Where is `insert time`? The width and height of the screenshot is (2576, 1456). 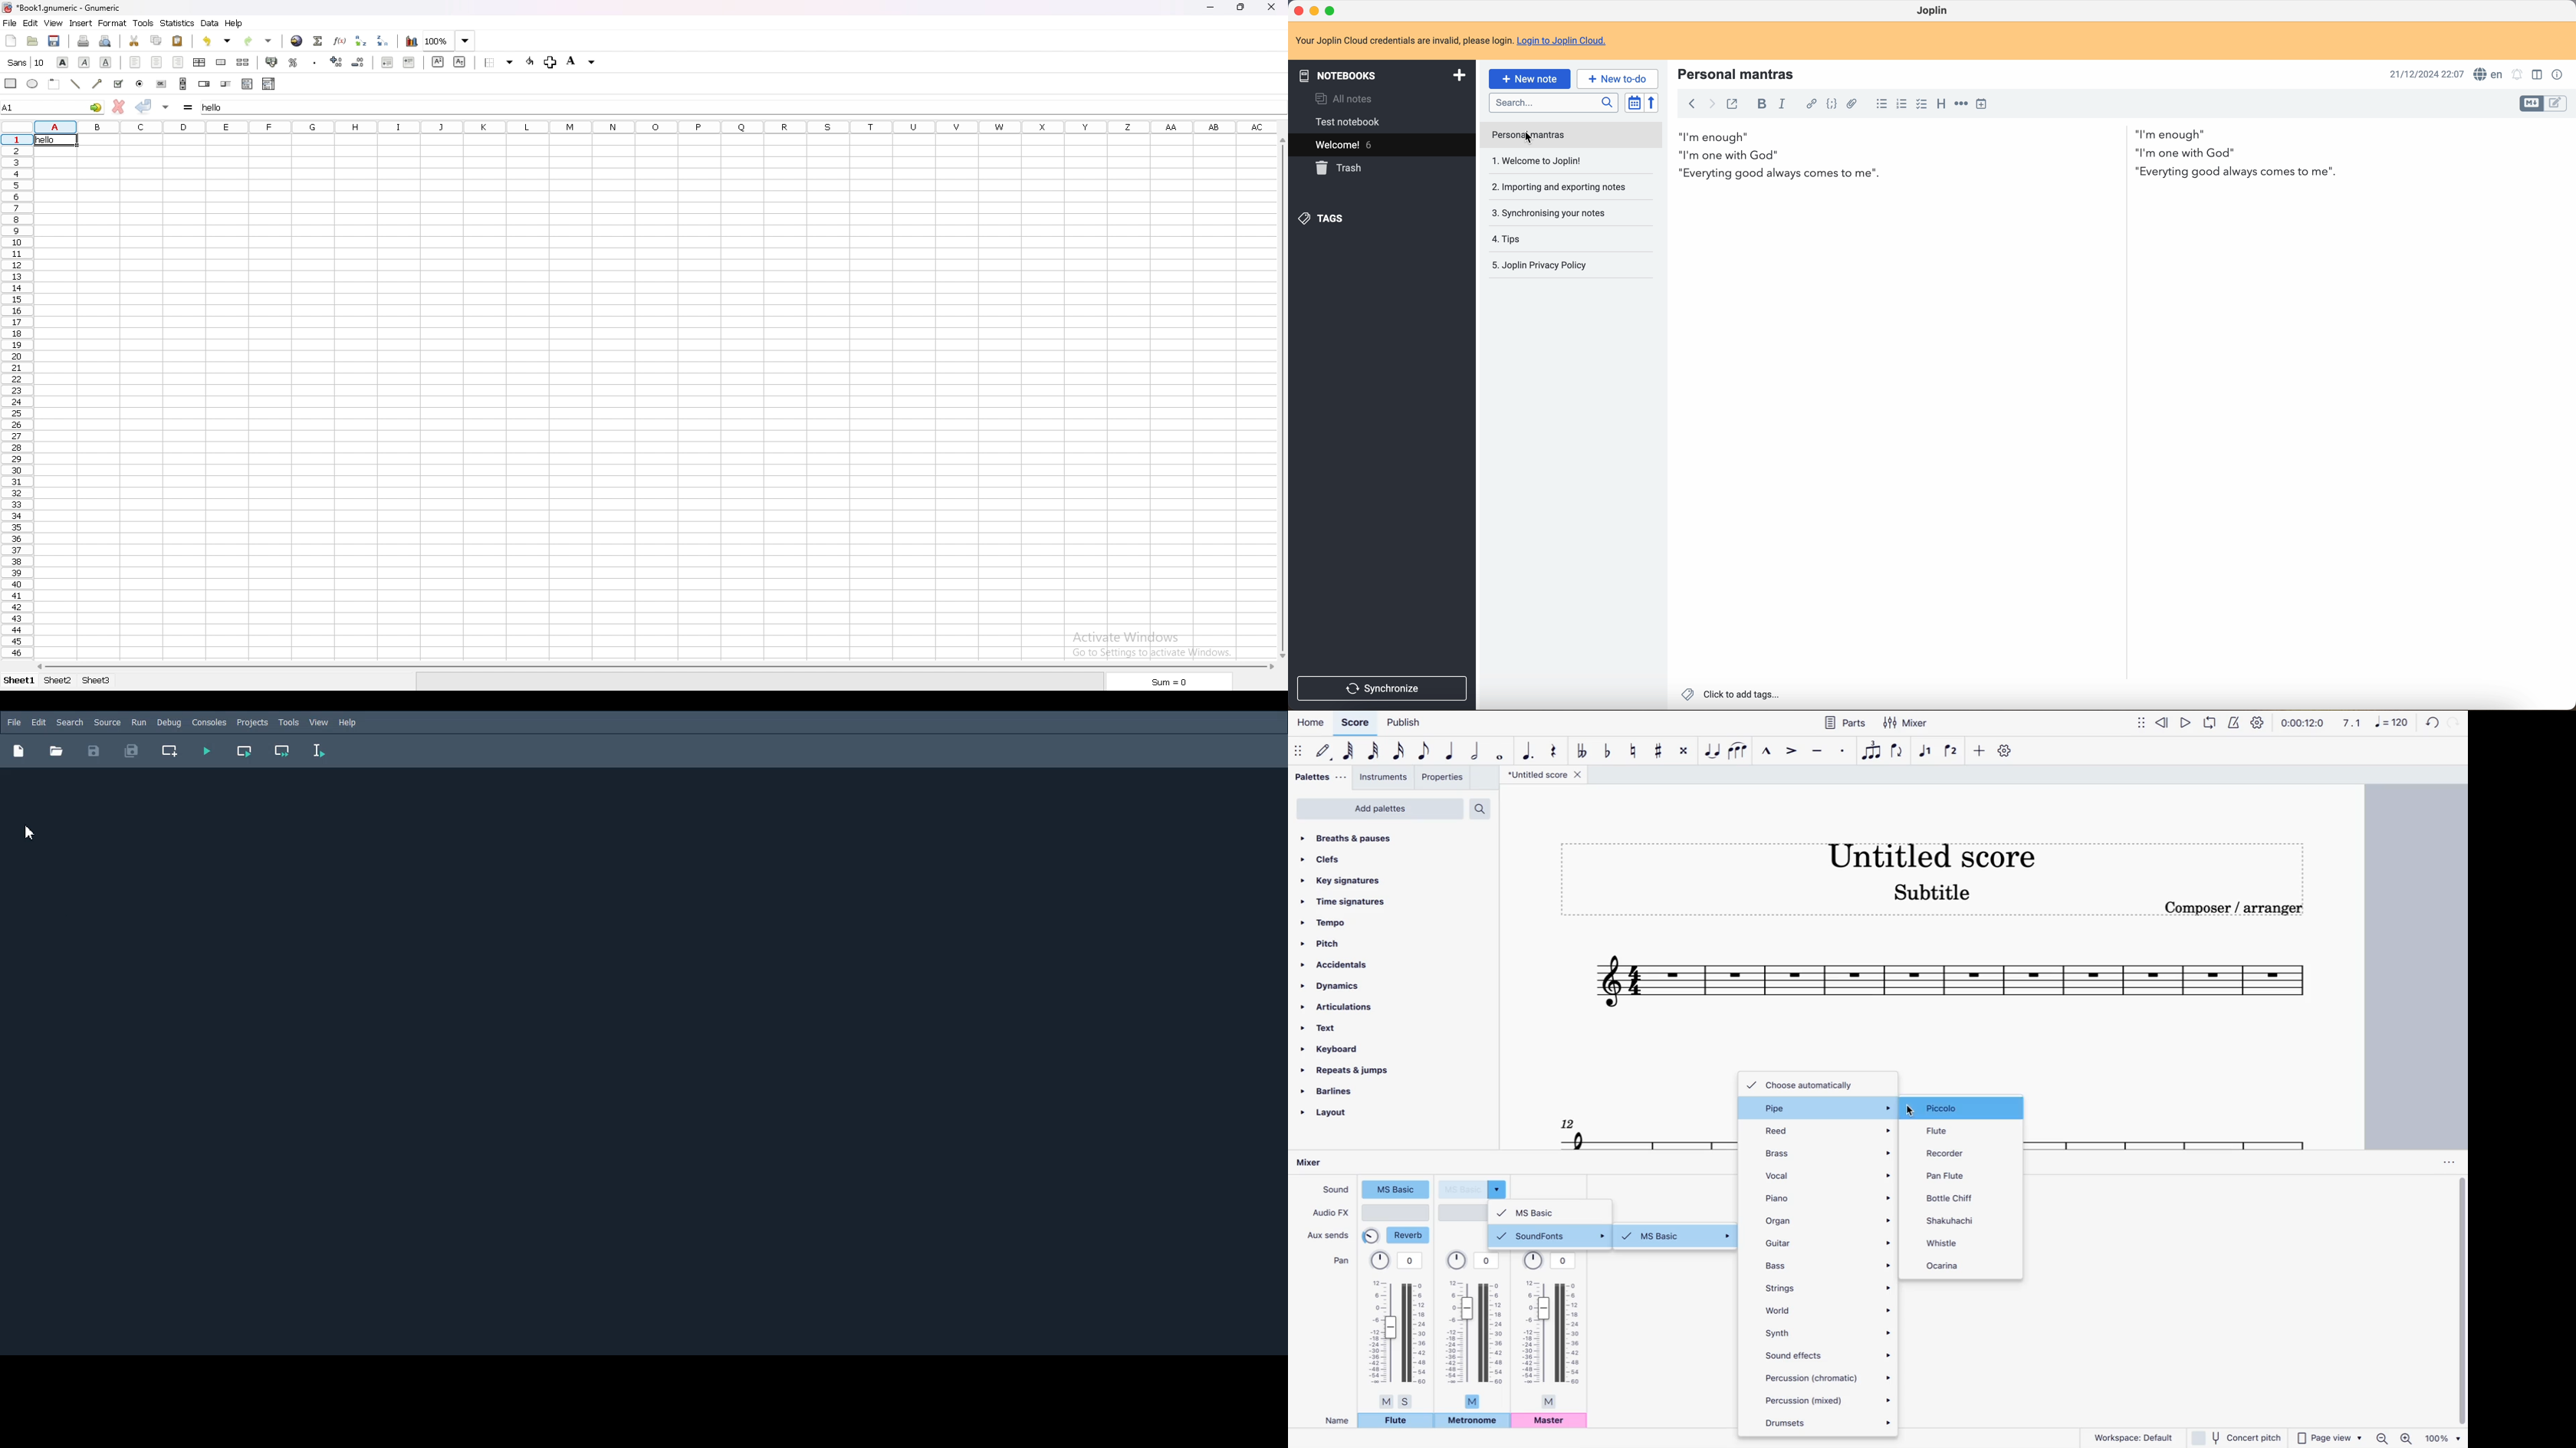 insert time is located at coordinates (1983, 104).